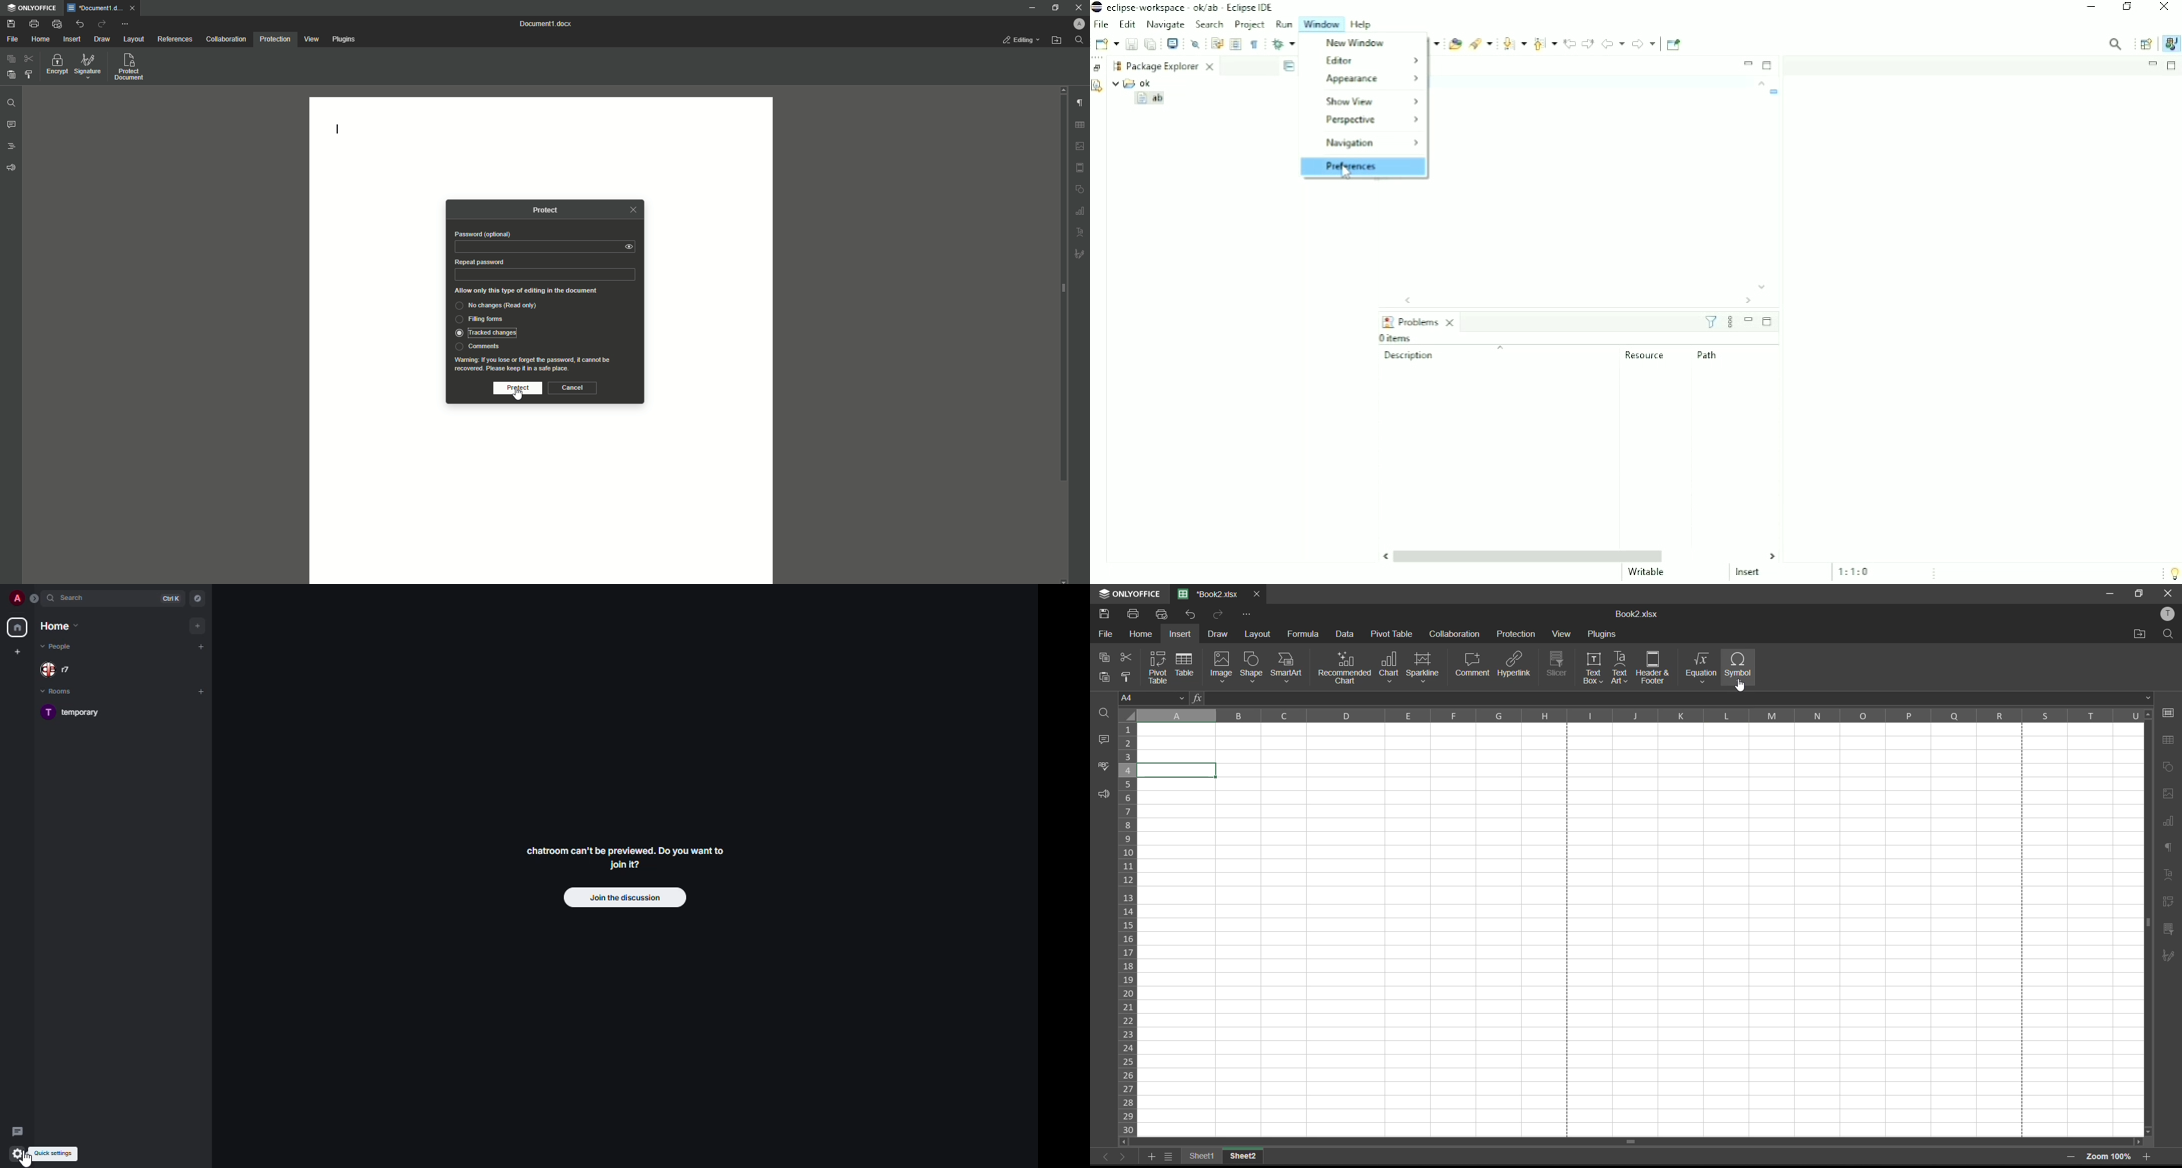  What do you see at coordinates (132, 8) in the screenshot?
I see `close` at bounding box center [132, 8].